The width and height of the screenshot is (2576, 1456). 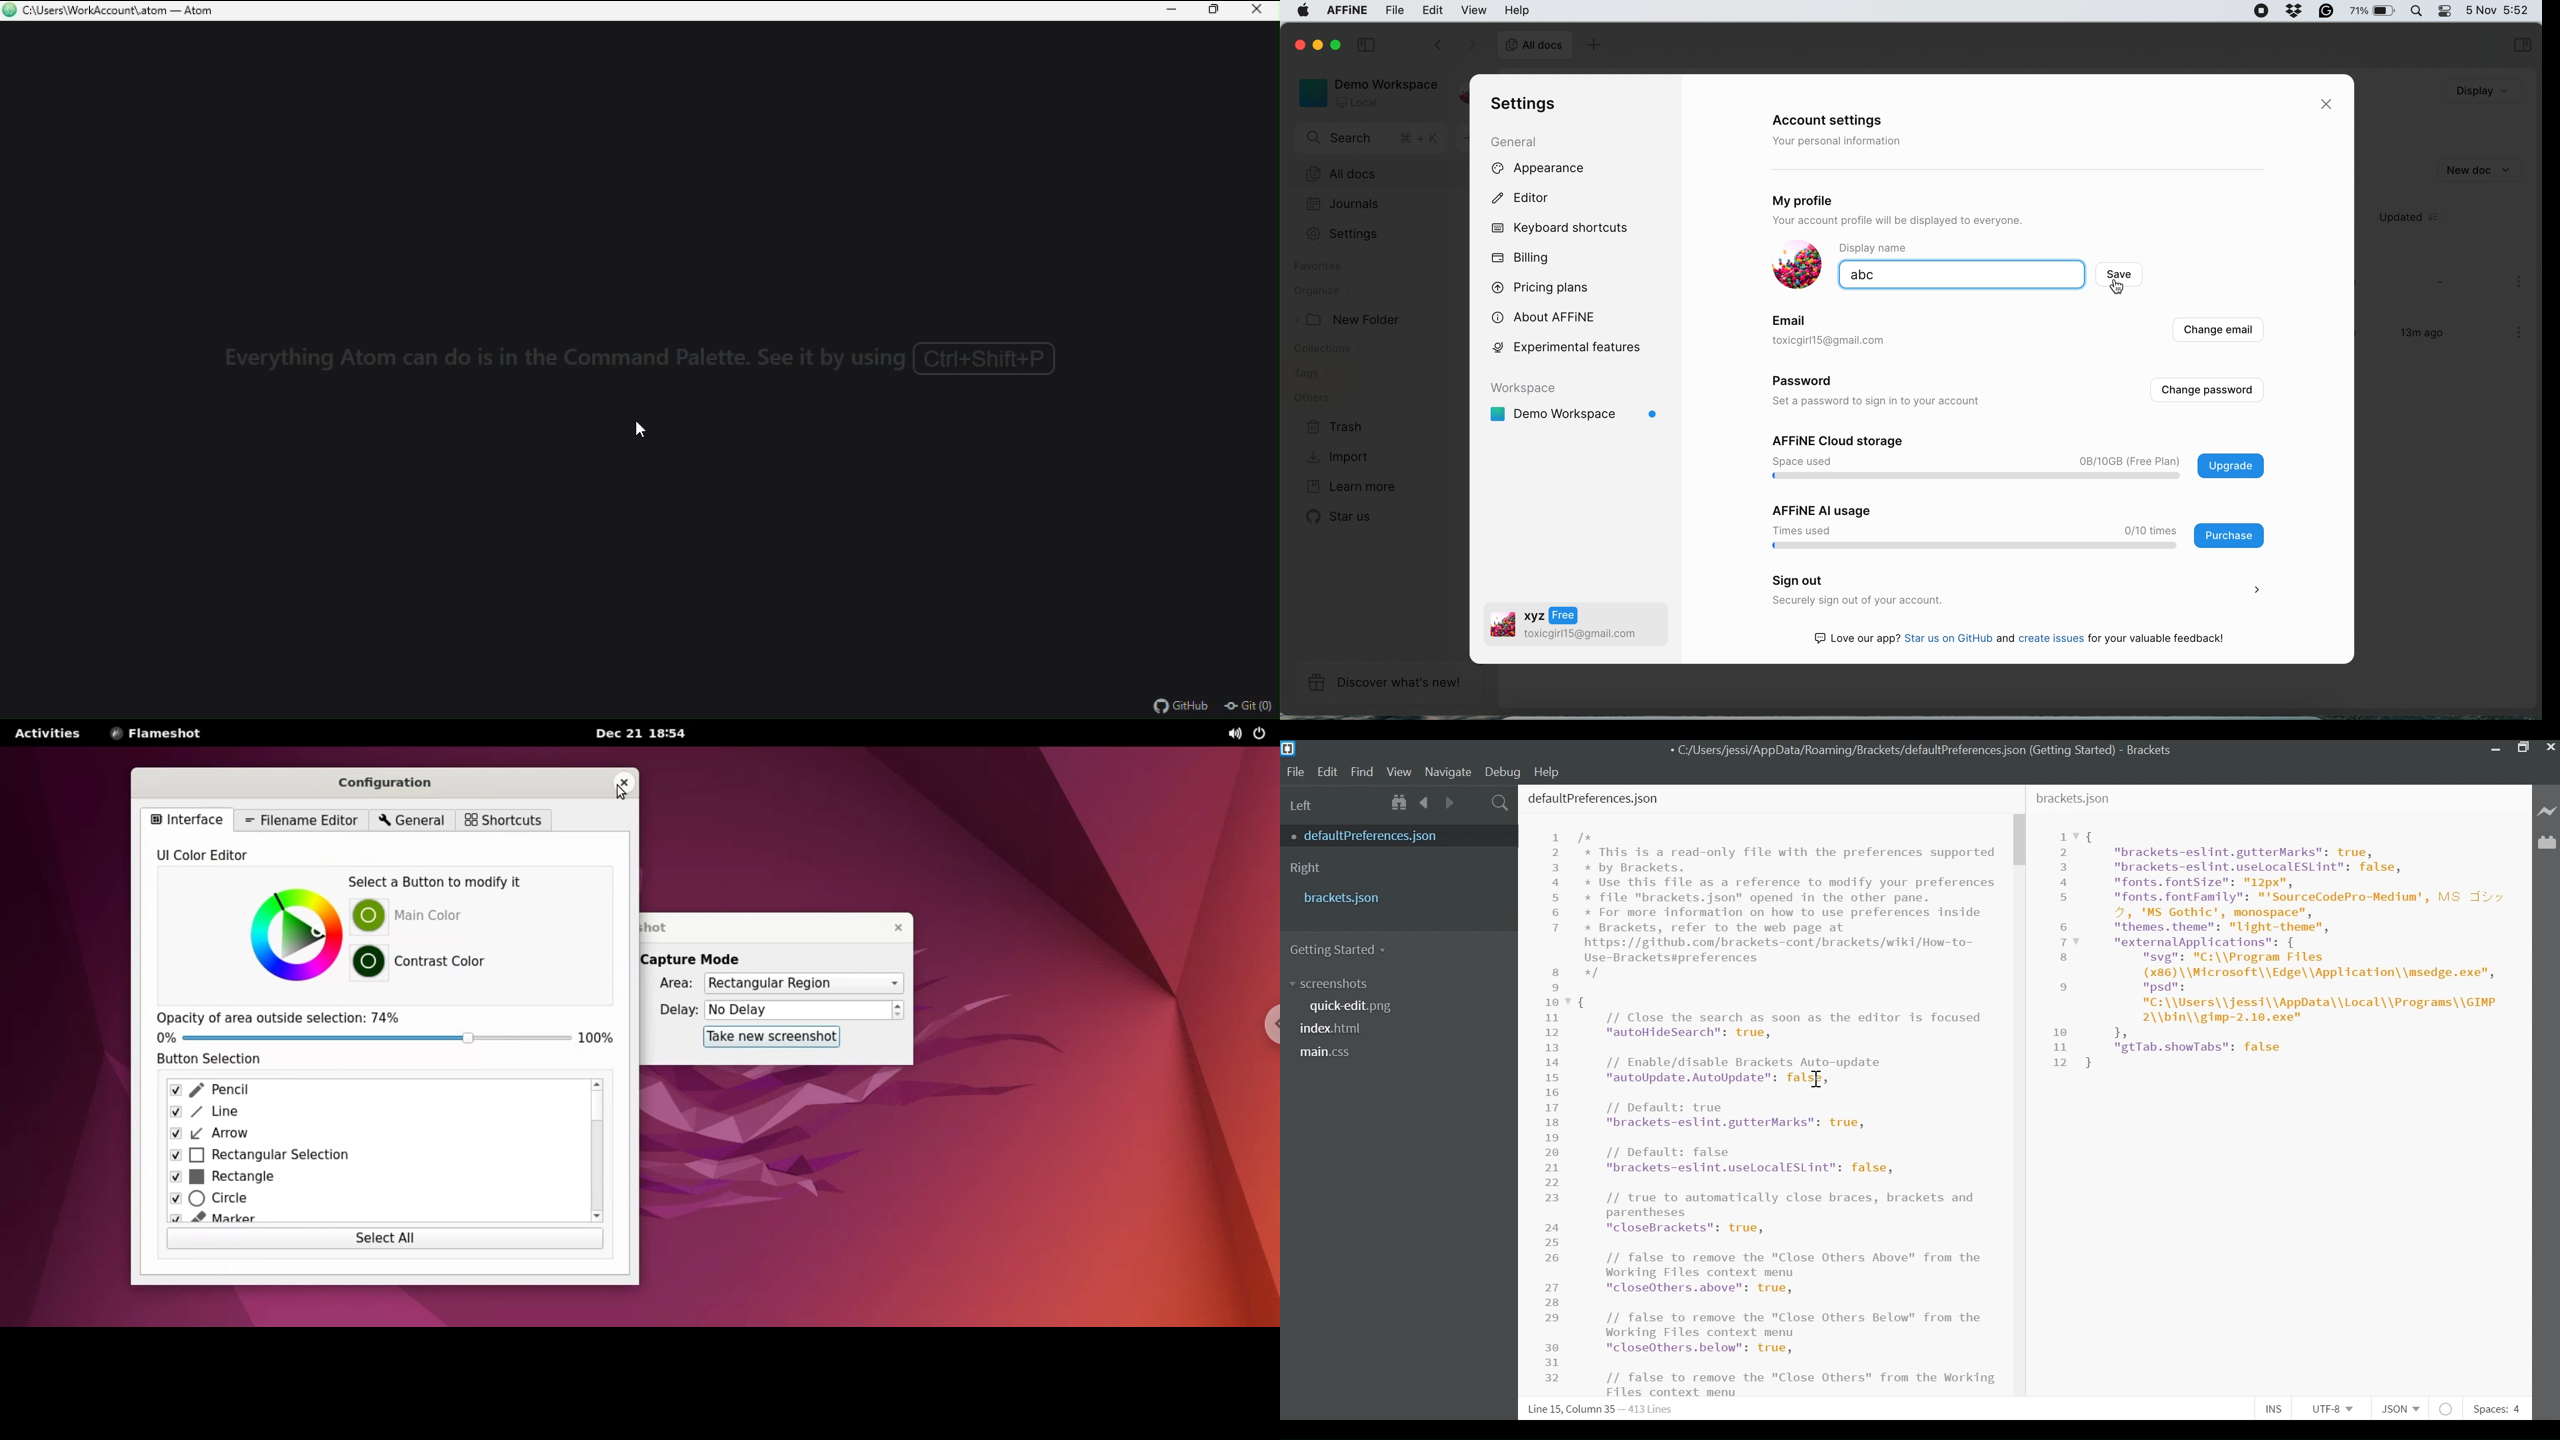 What do you see at coordinates (1791, 319) in the screenshot?
I see `email` at bounding box center [1791, 319].